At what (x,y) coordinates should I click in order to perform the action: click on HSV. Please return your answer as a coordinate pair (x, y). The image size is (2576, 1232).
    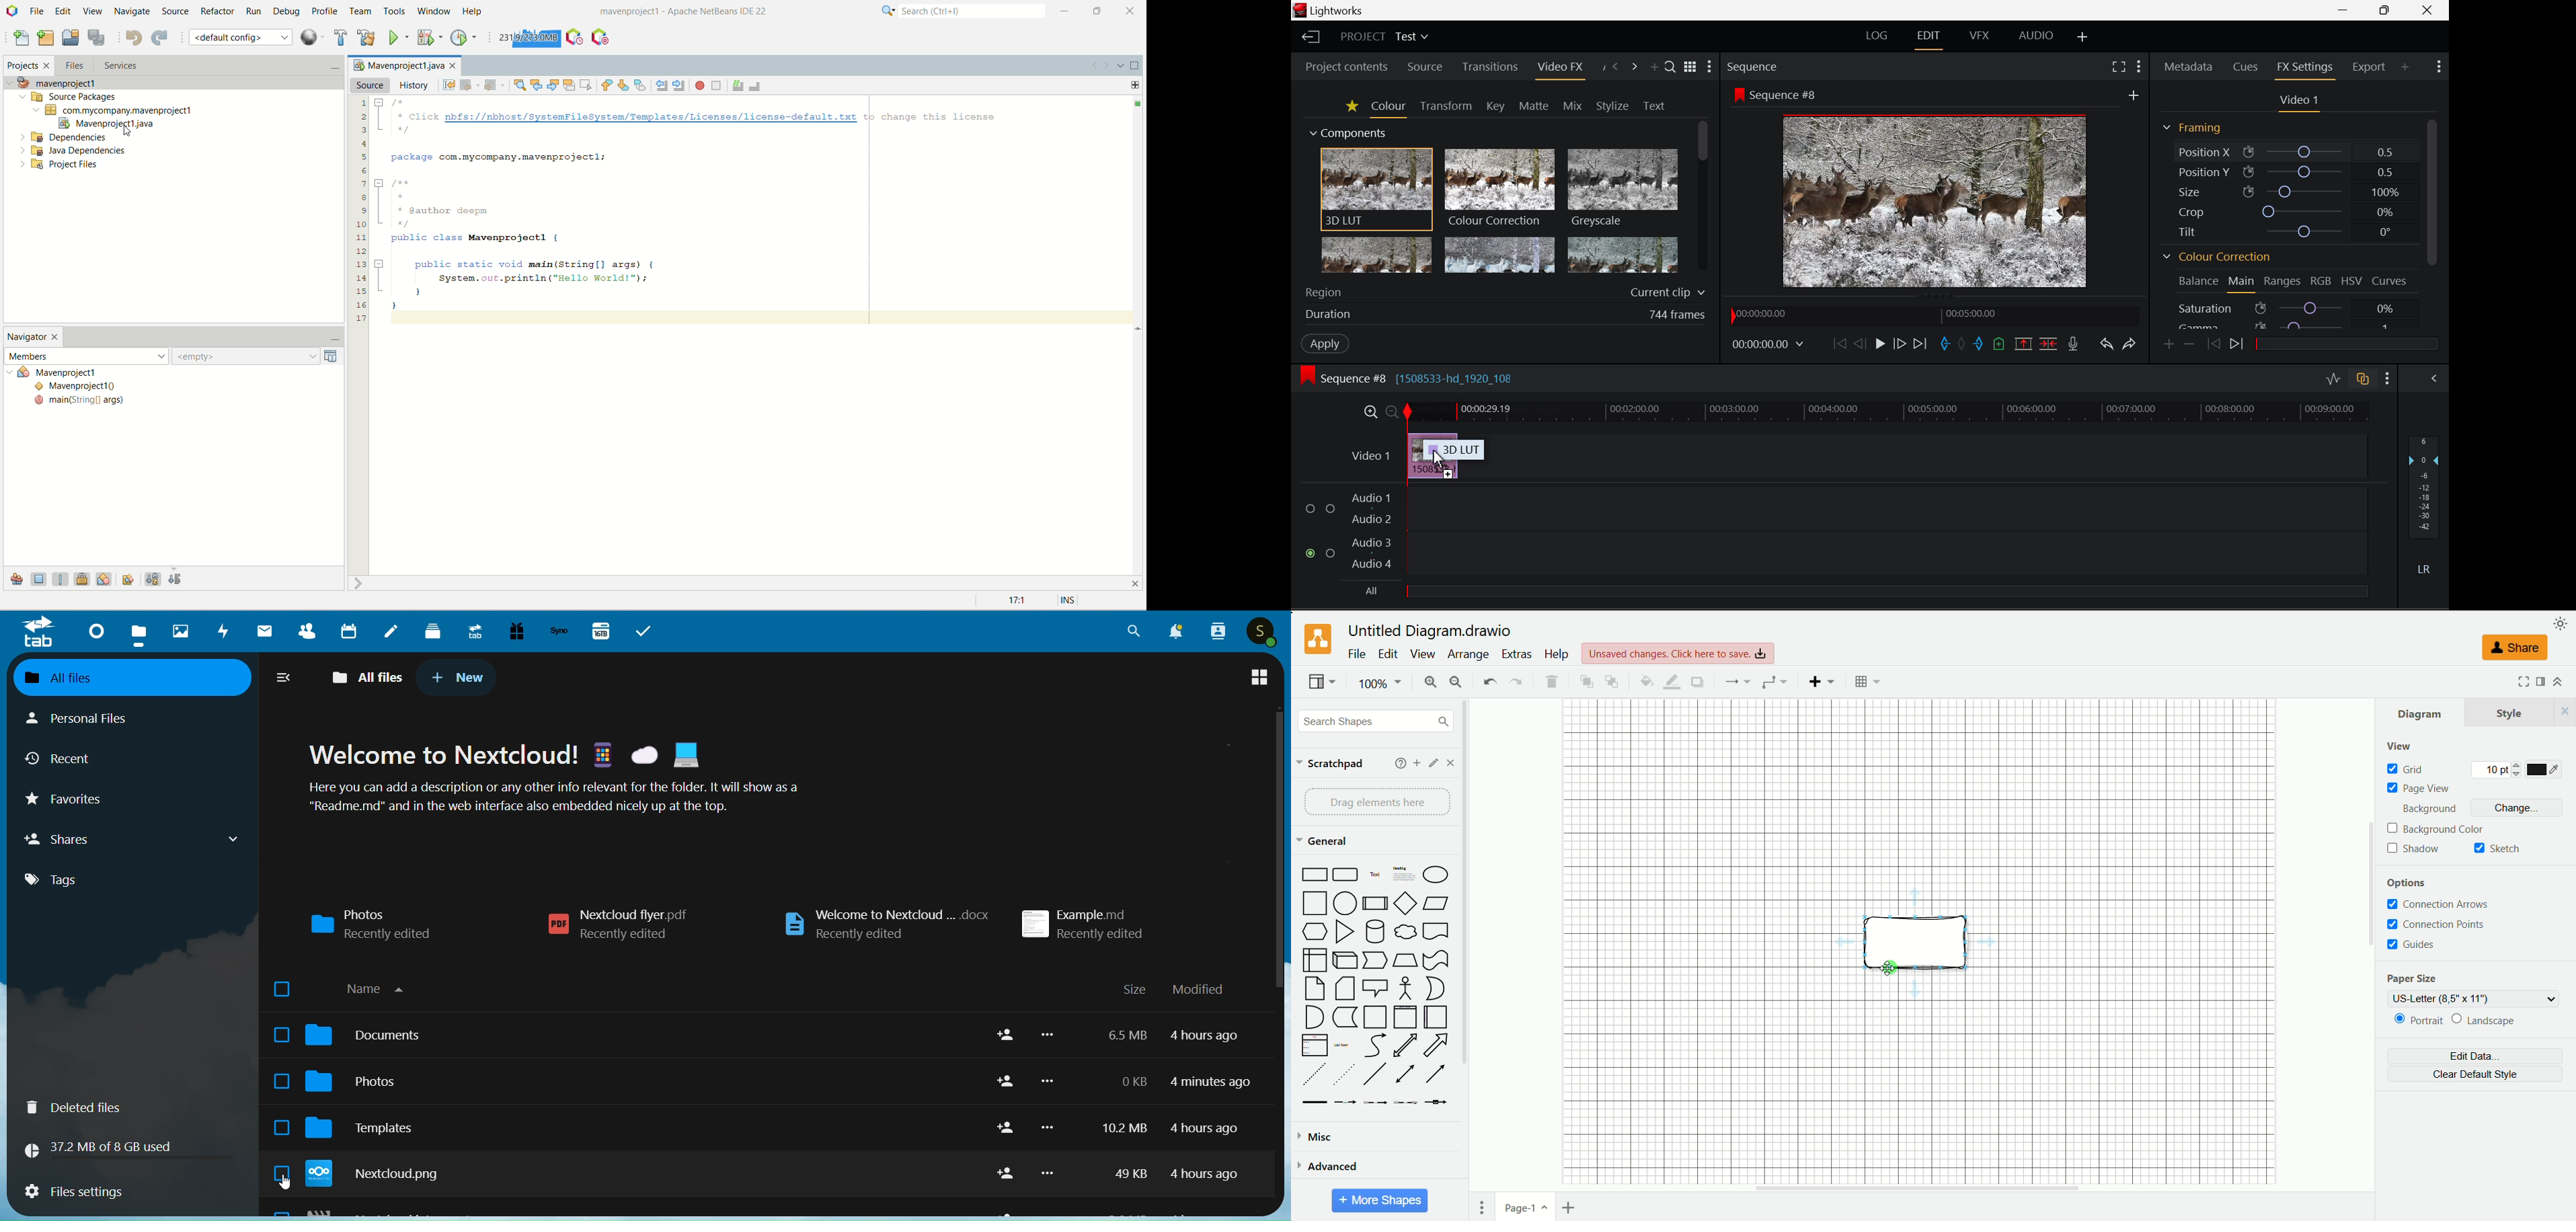
    Looking at the image, I should click on (2351, 282).